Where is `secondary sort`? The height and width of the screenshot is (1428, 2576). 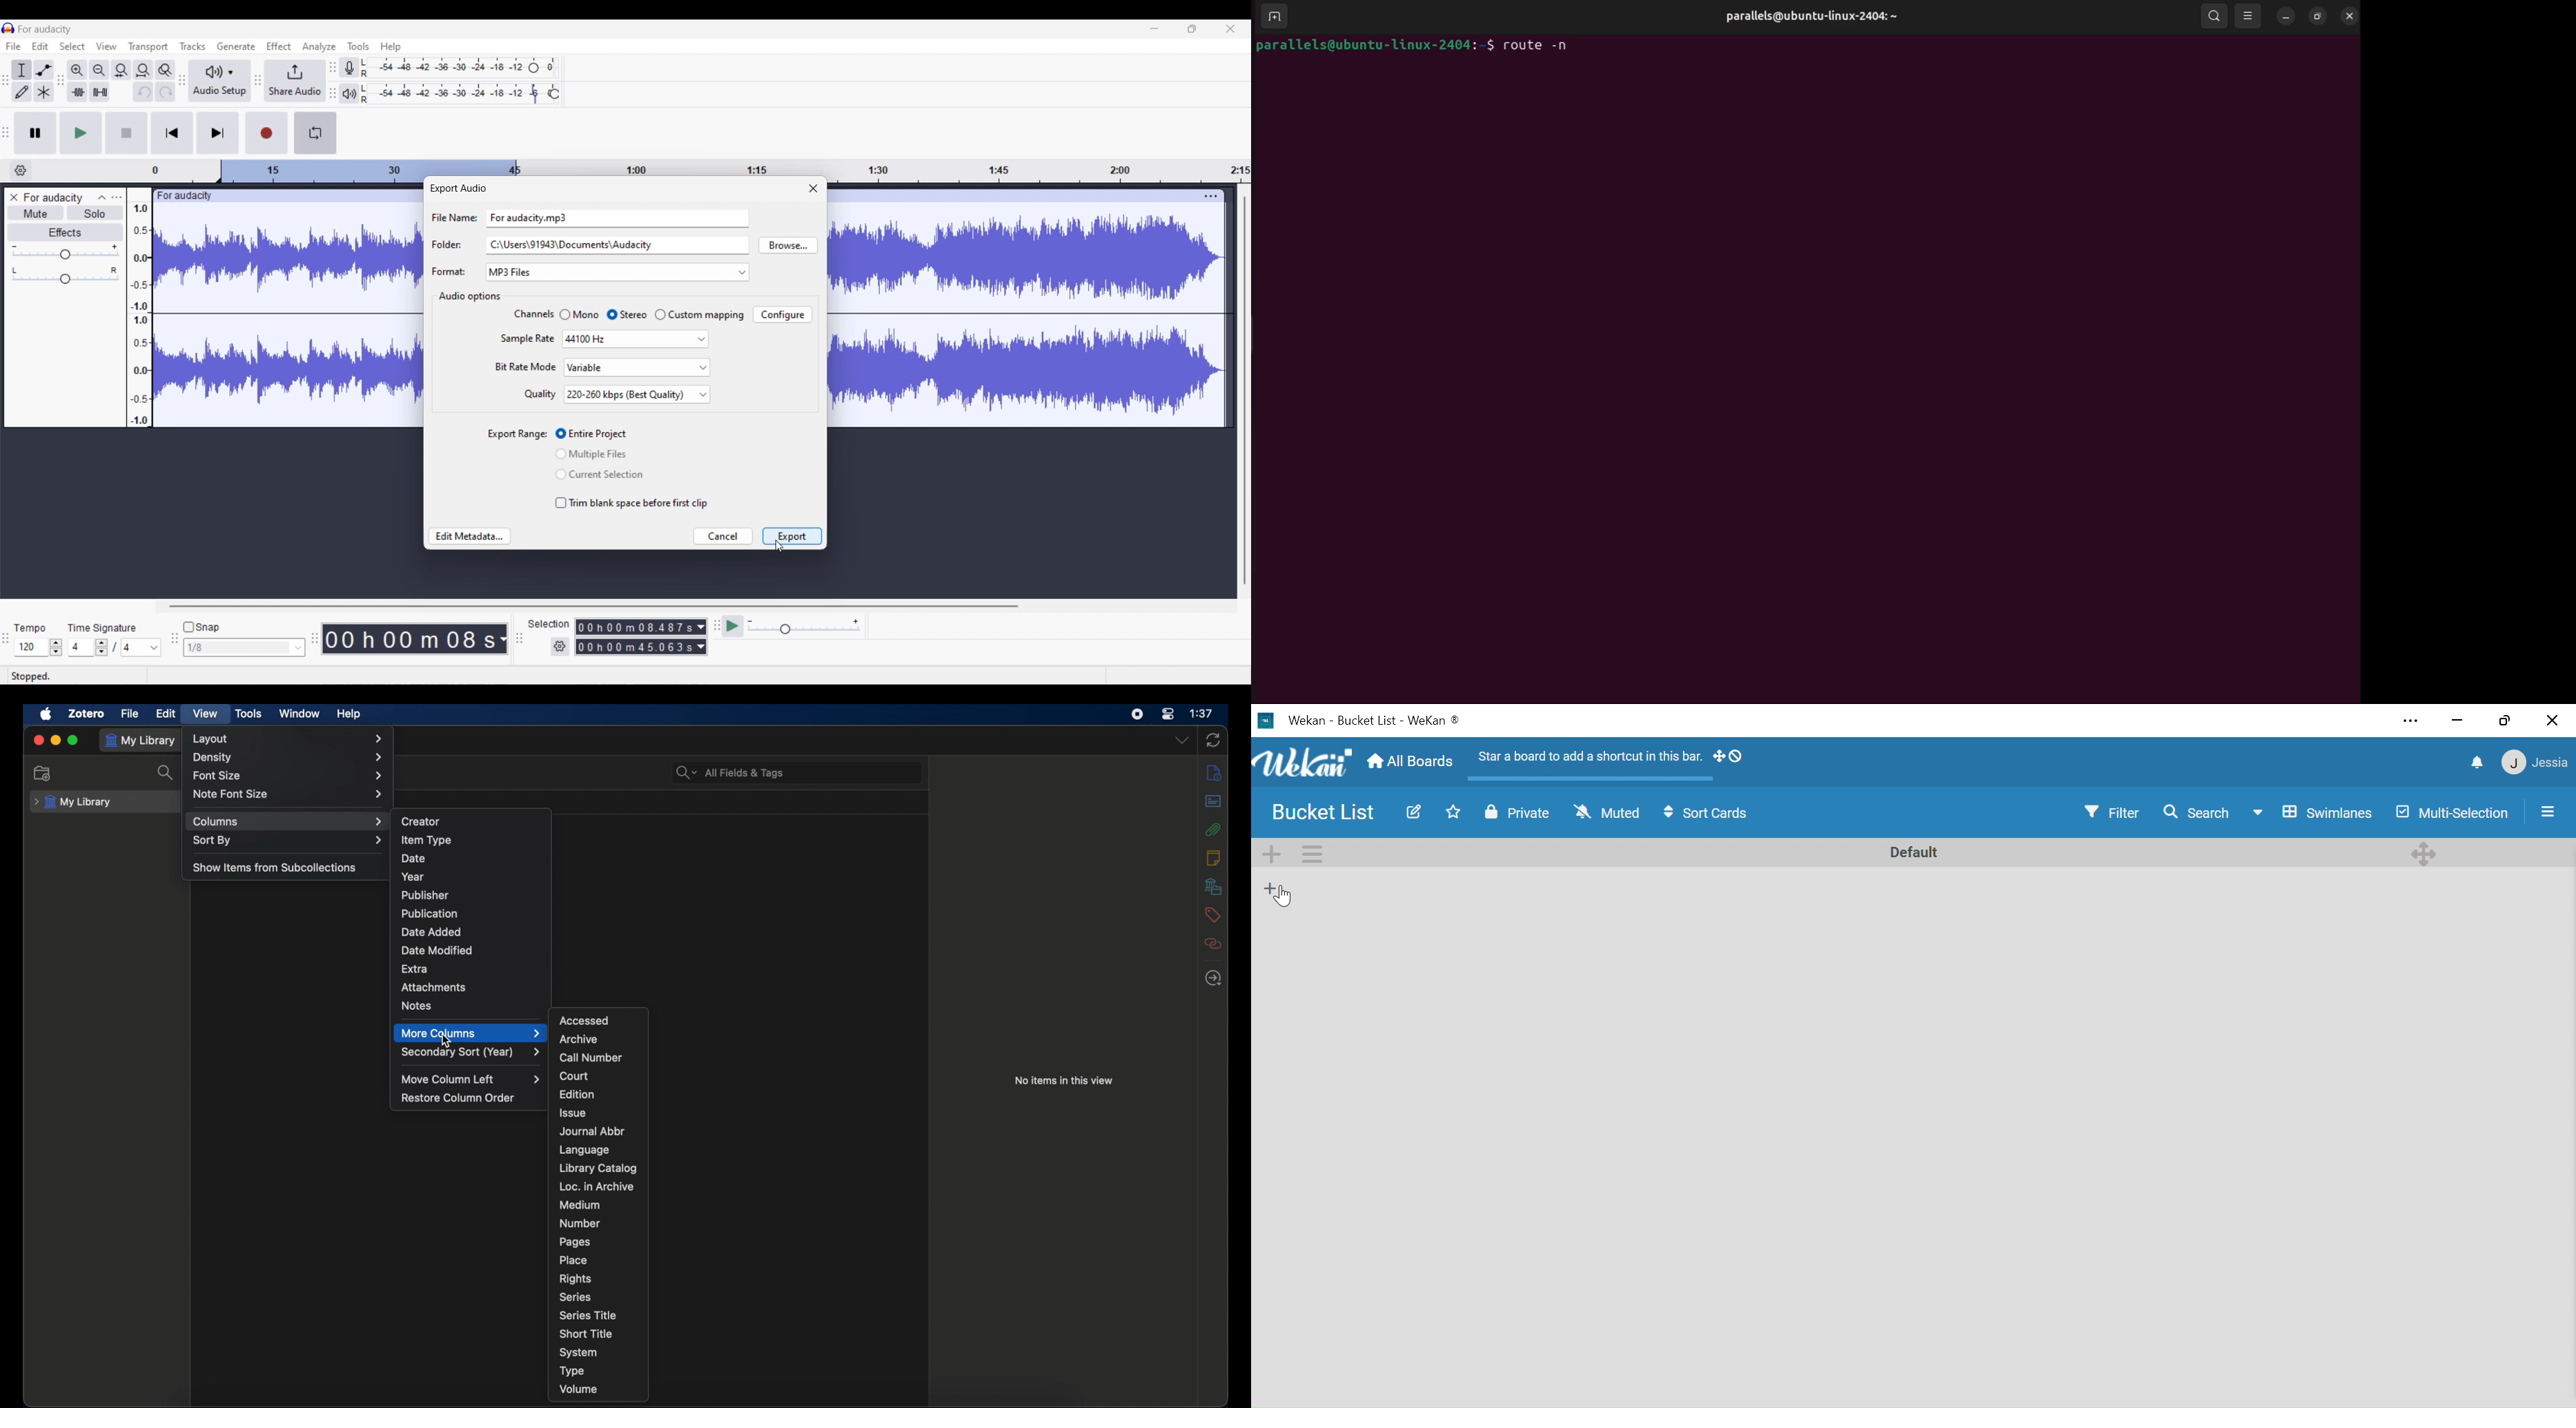
secondary sort is located at coordinates (472, 1052).